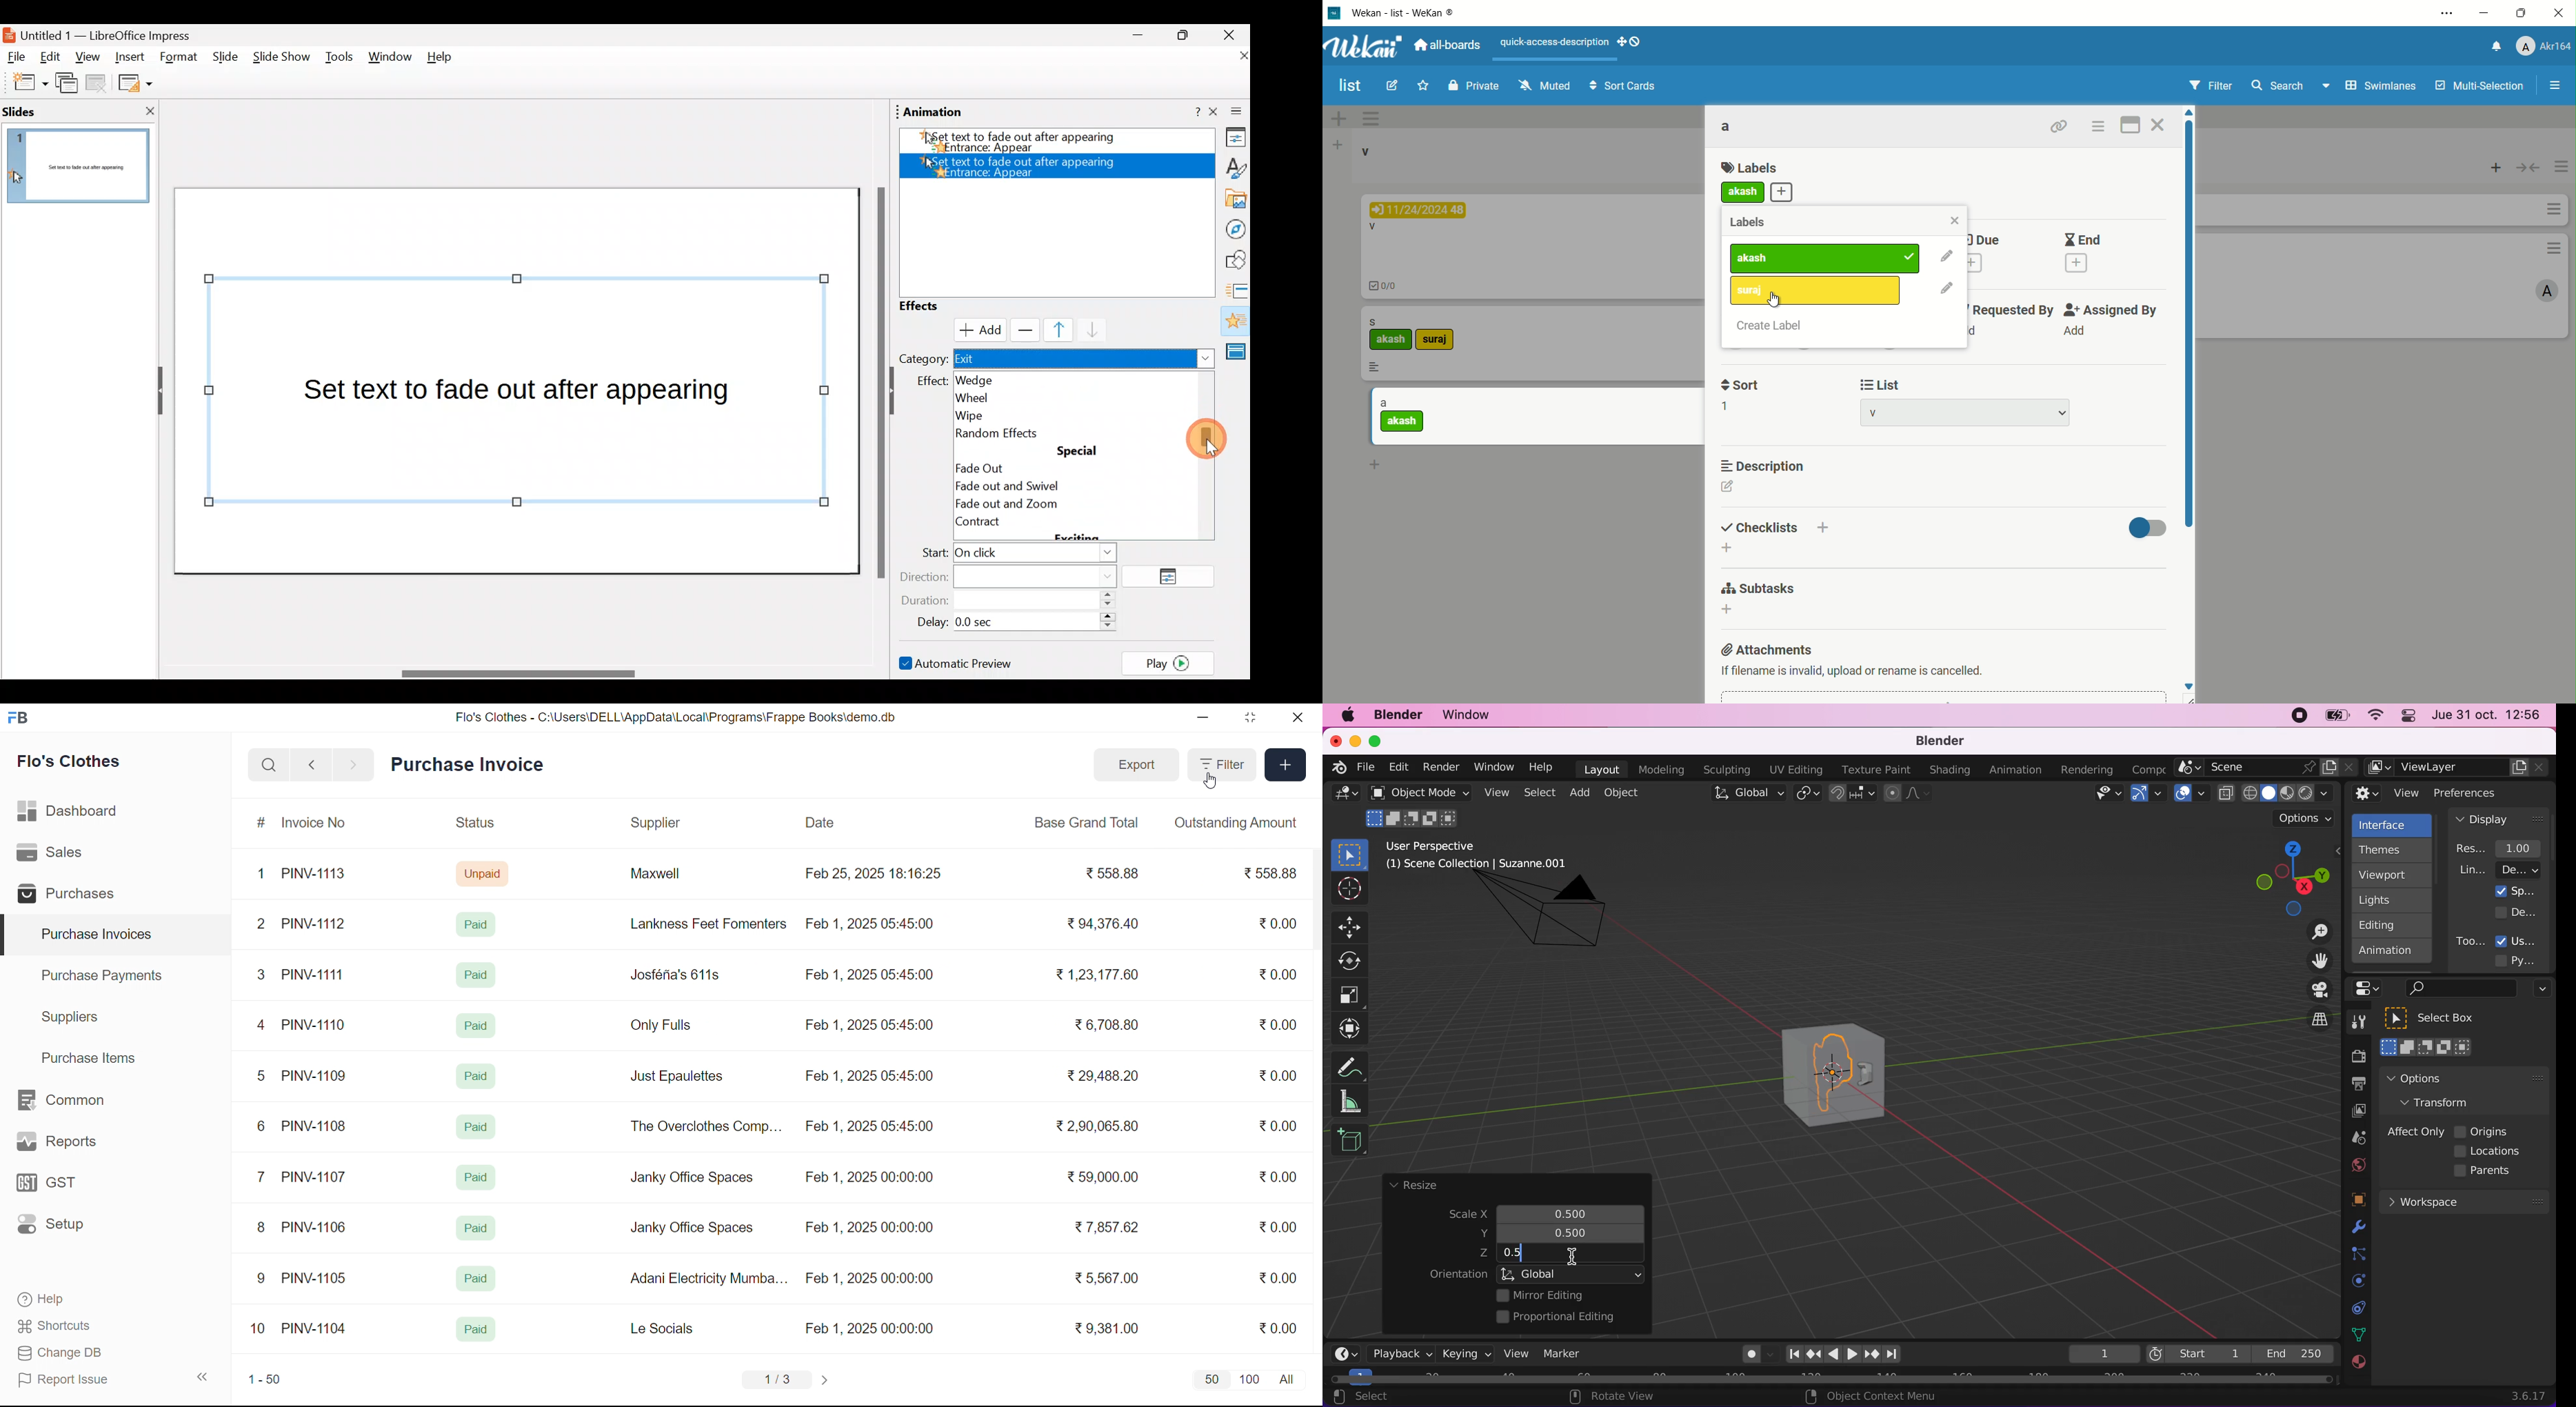  I want to click on PINV-1110, so click(315, 1025).